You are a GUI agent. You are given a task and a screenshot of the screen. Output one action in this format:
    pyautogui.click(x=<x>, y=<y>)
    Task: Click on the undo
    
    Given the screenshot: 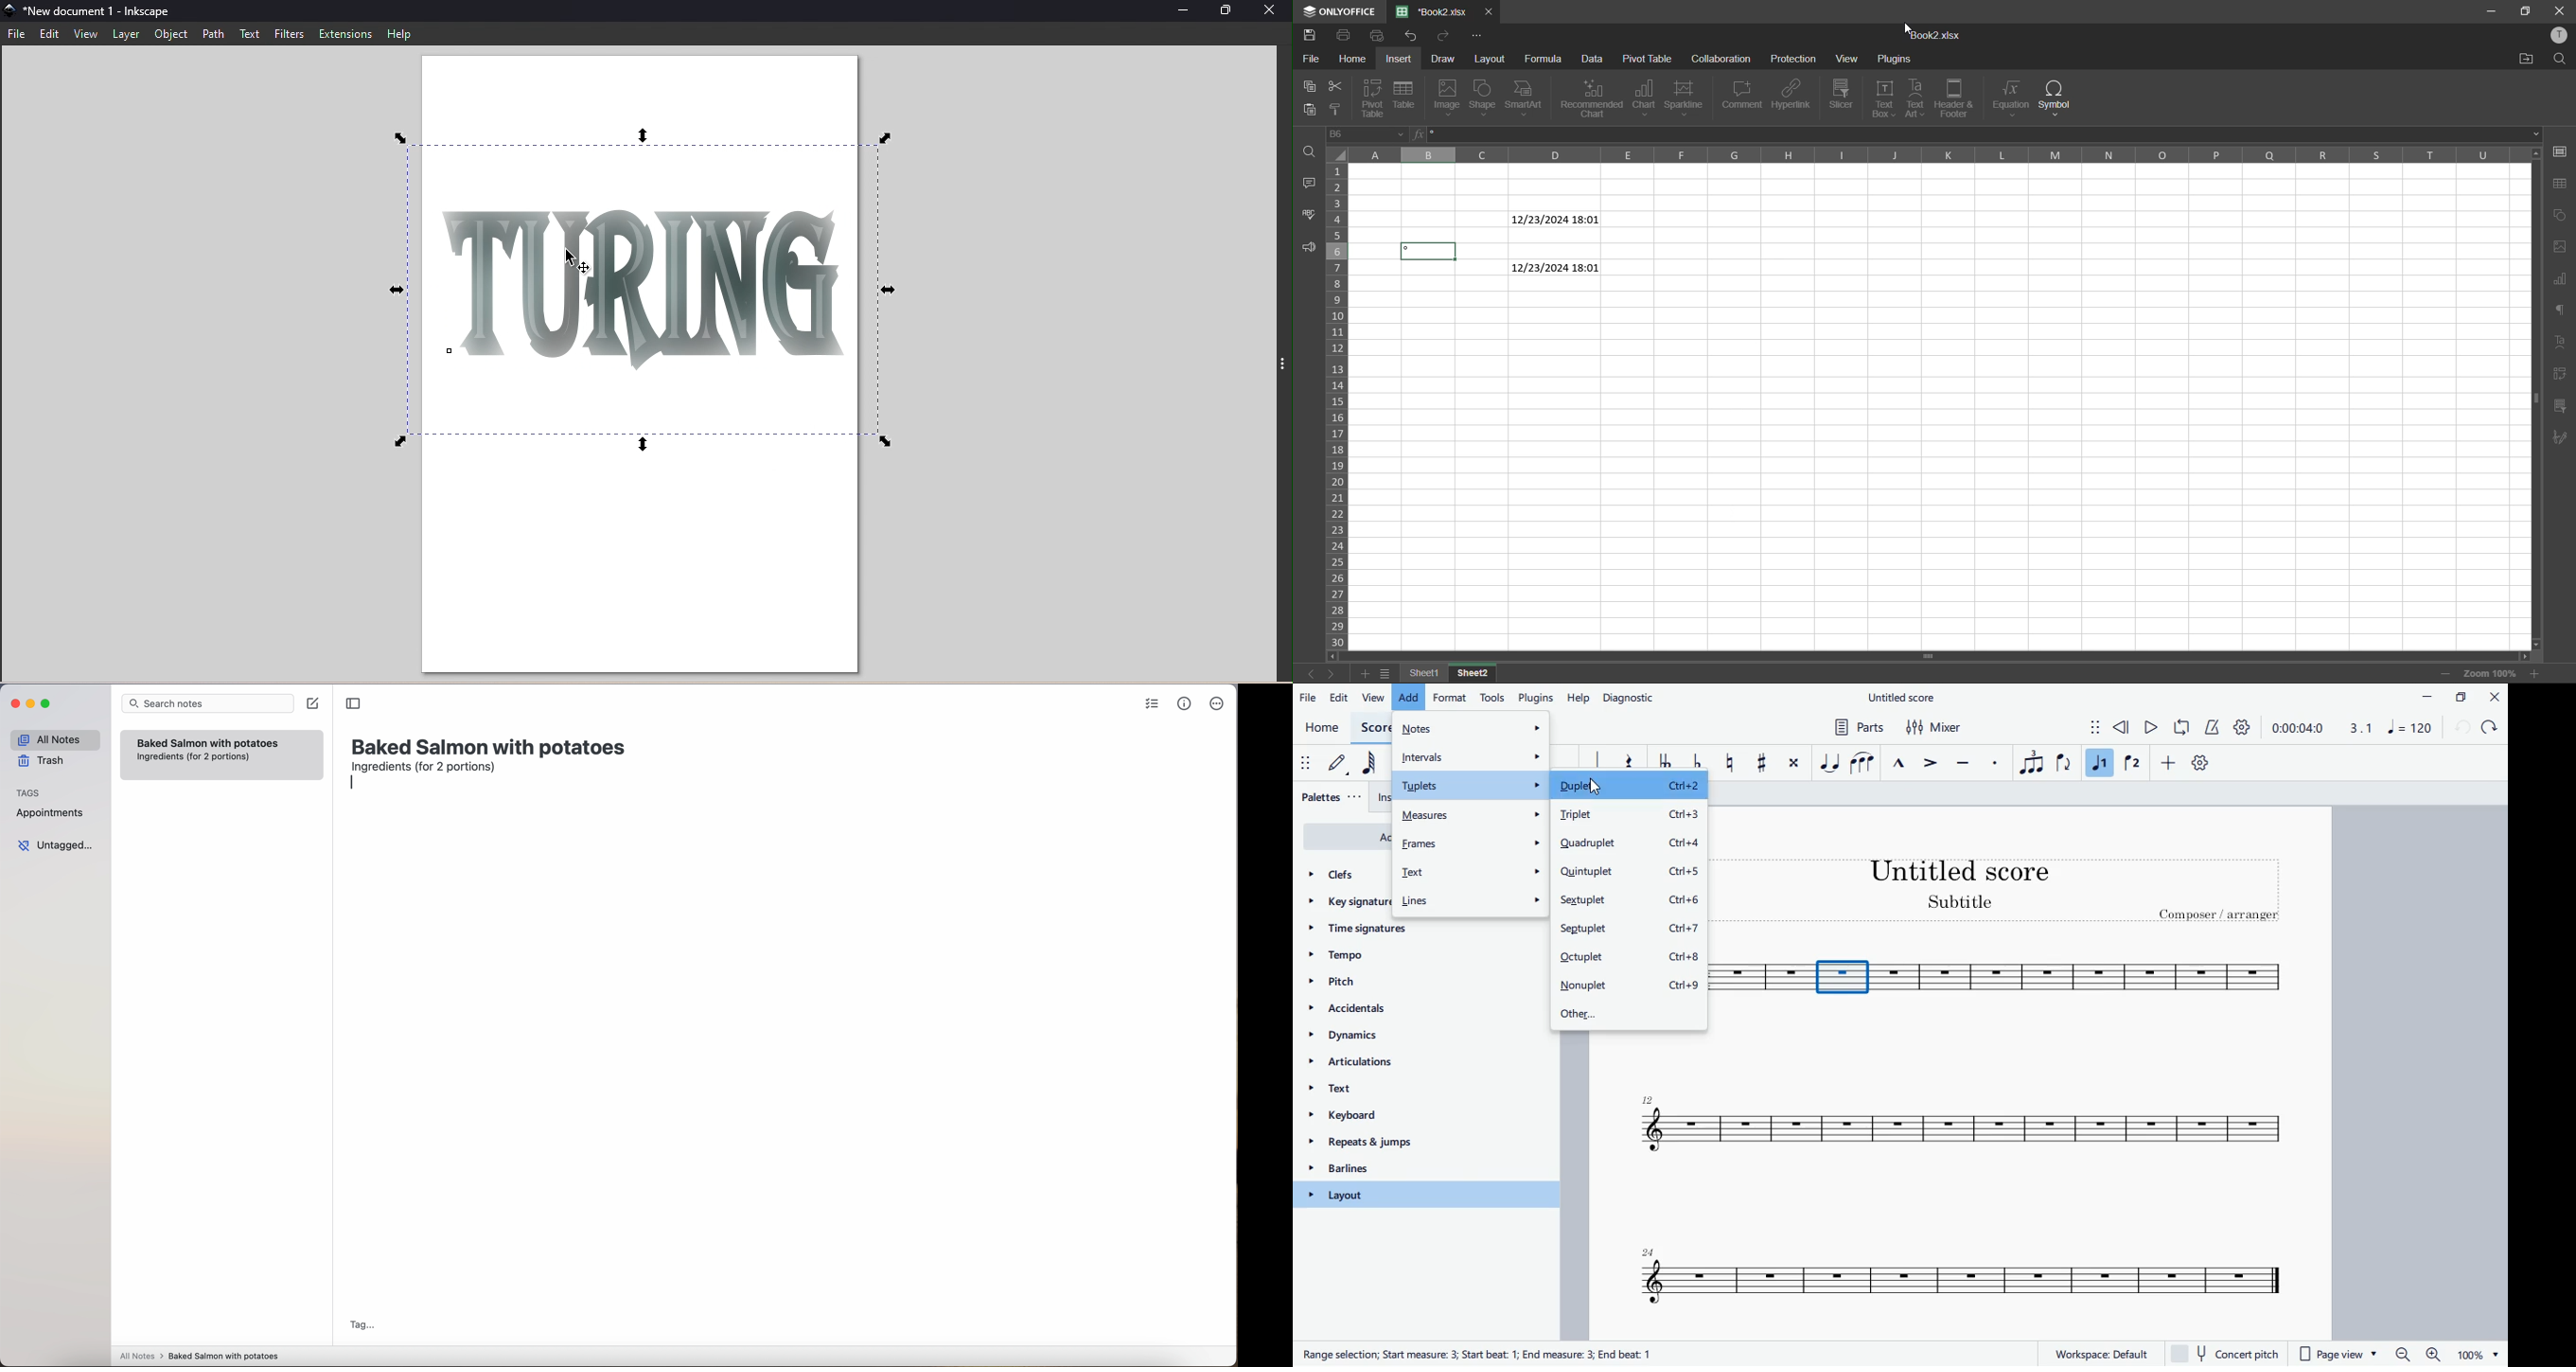 What is the action you would take?
    pyautogui.click(x=1443, y=37)
    